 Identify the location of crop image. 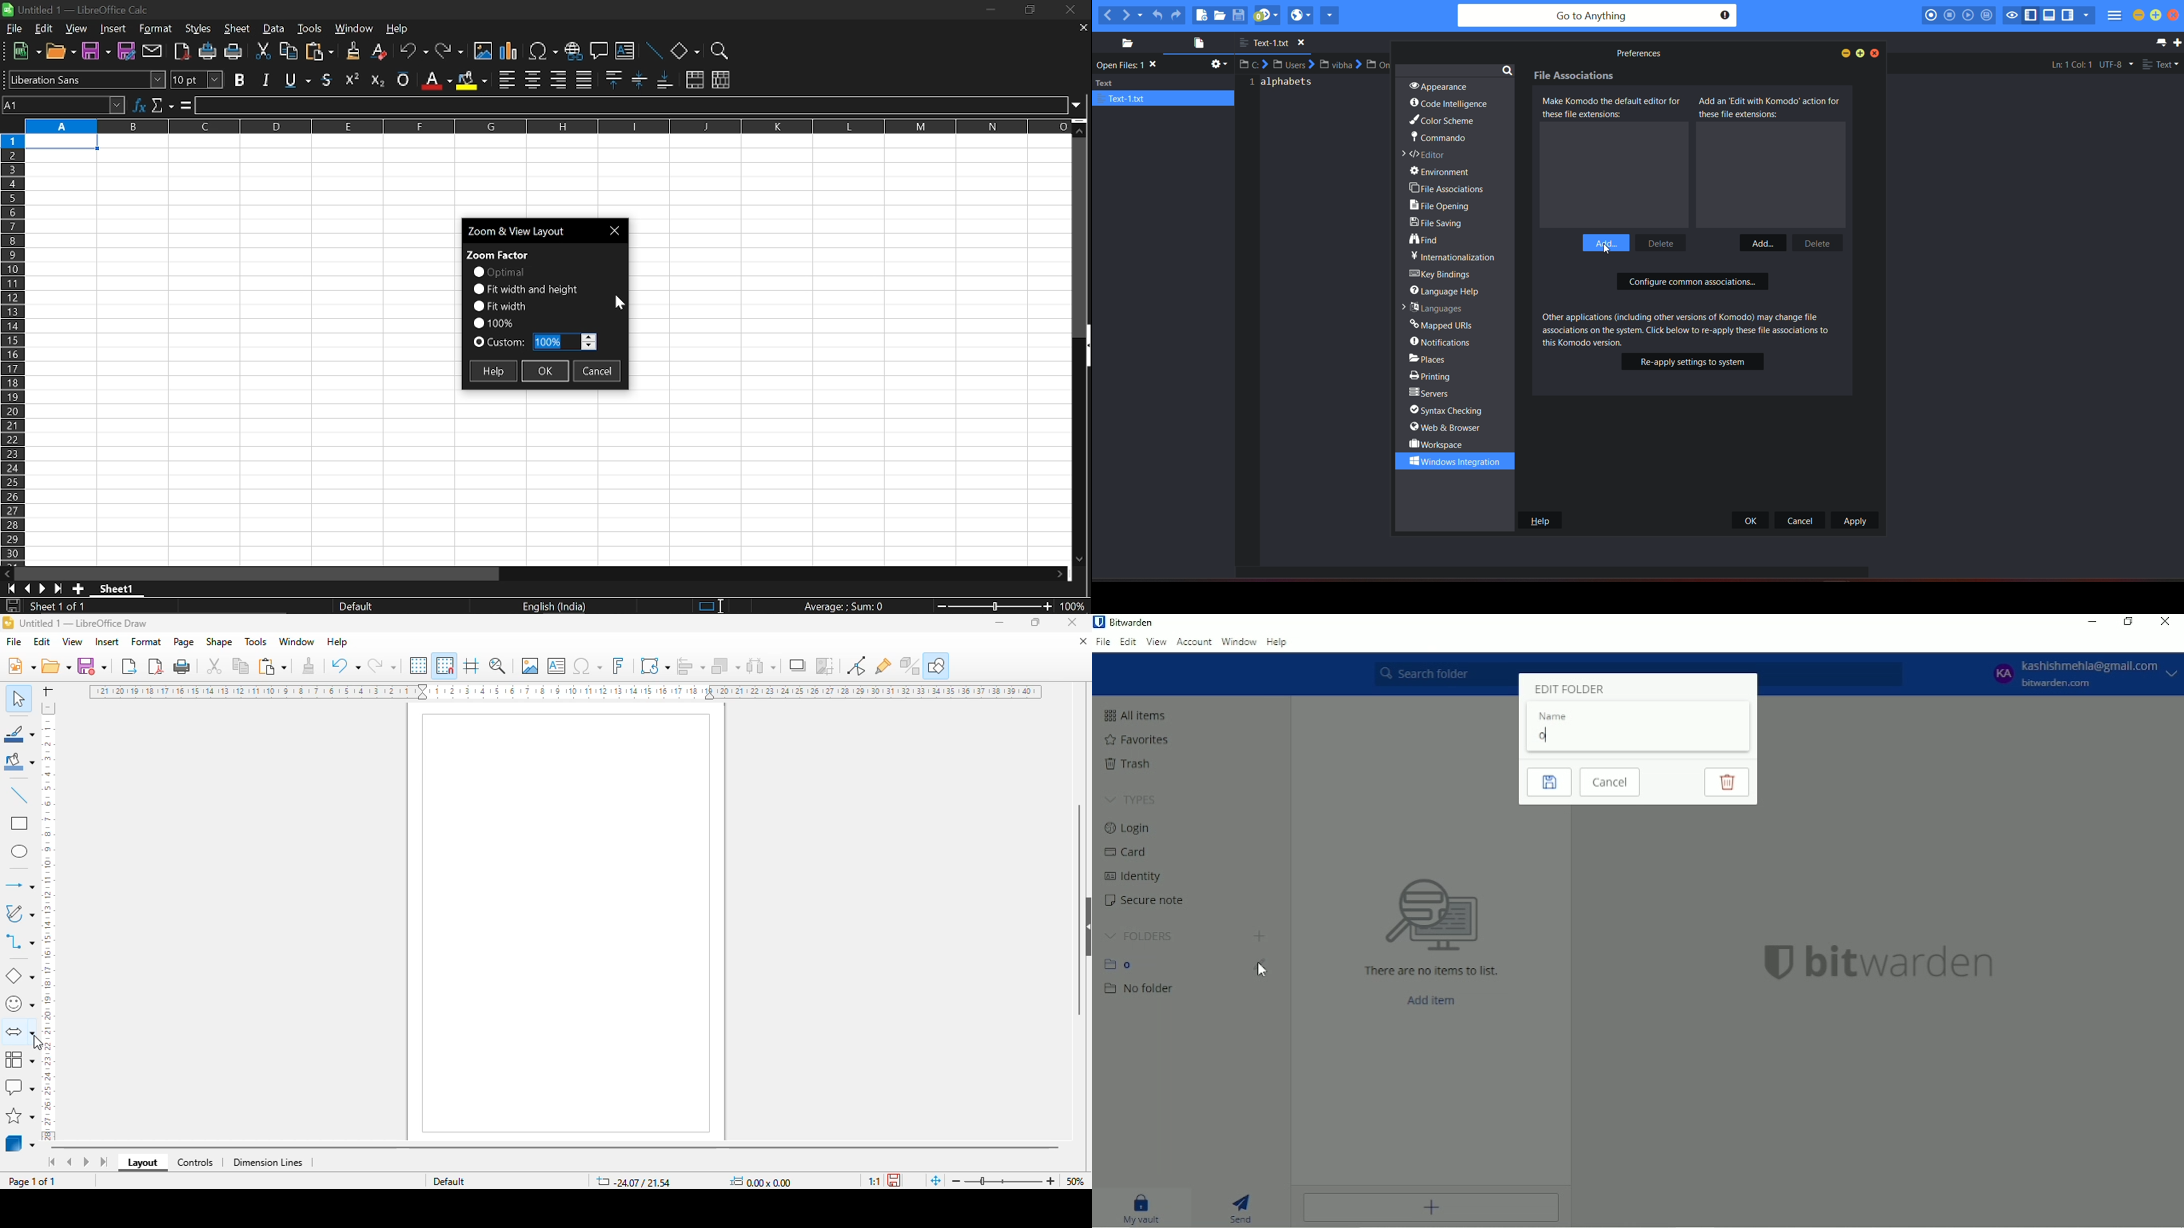
(824, 665).